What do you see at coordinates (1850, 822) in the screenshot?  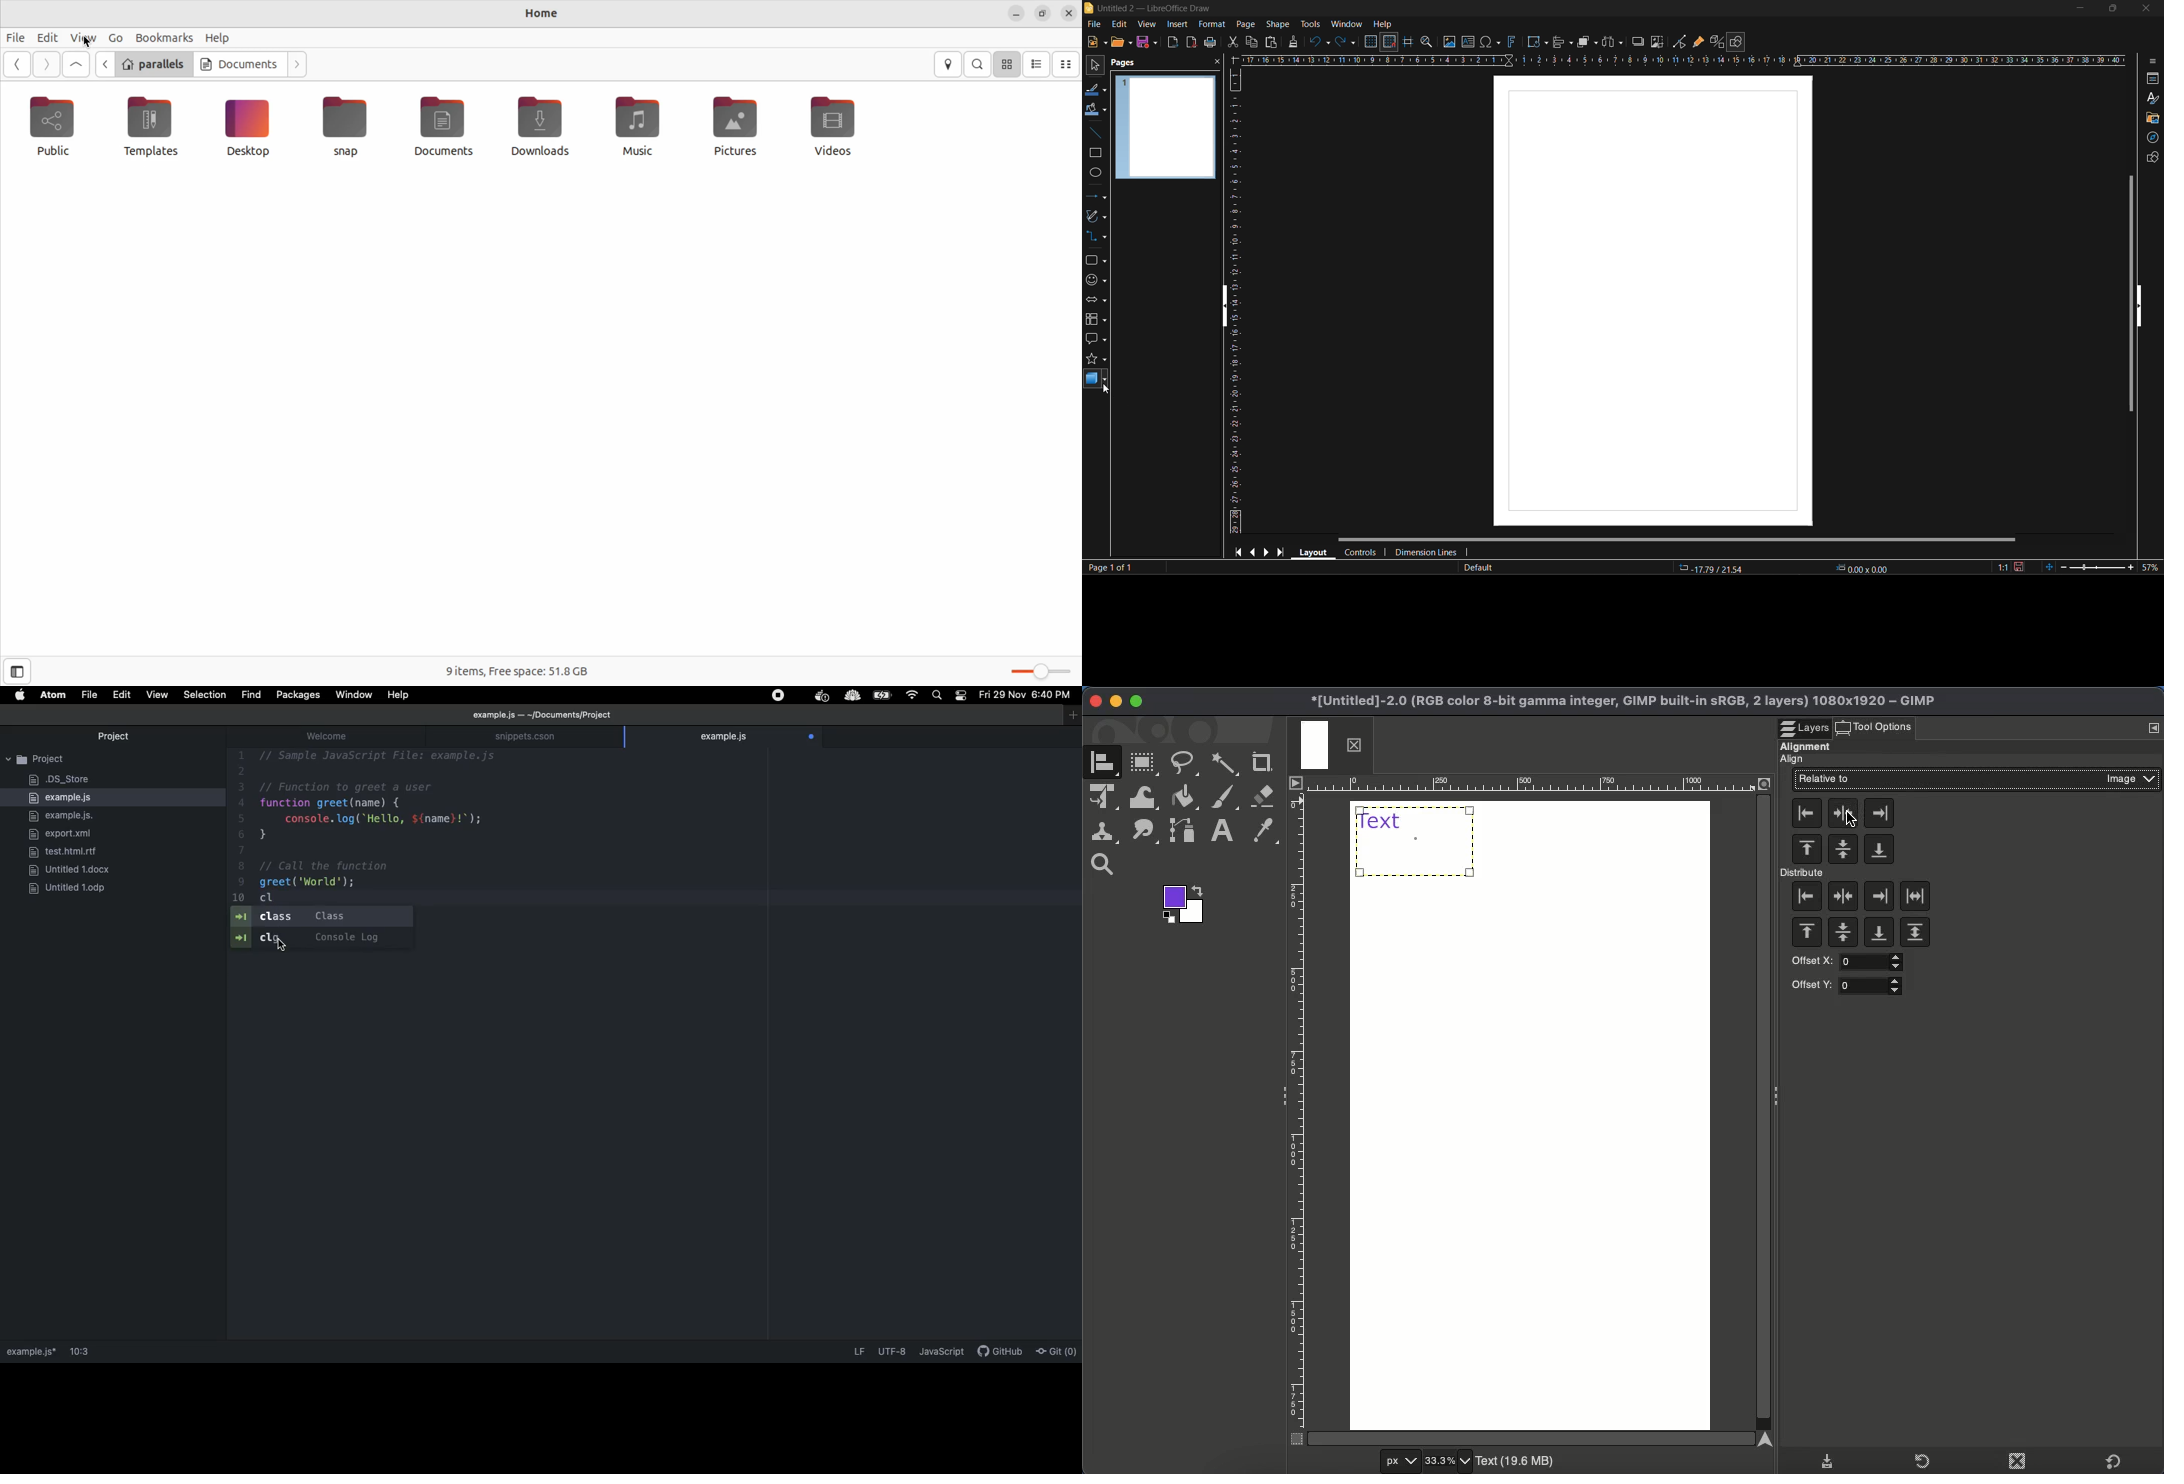 I see `cursor` at bounding box center [1850, 822].